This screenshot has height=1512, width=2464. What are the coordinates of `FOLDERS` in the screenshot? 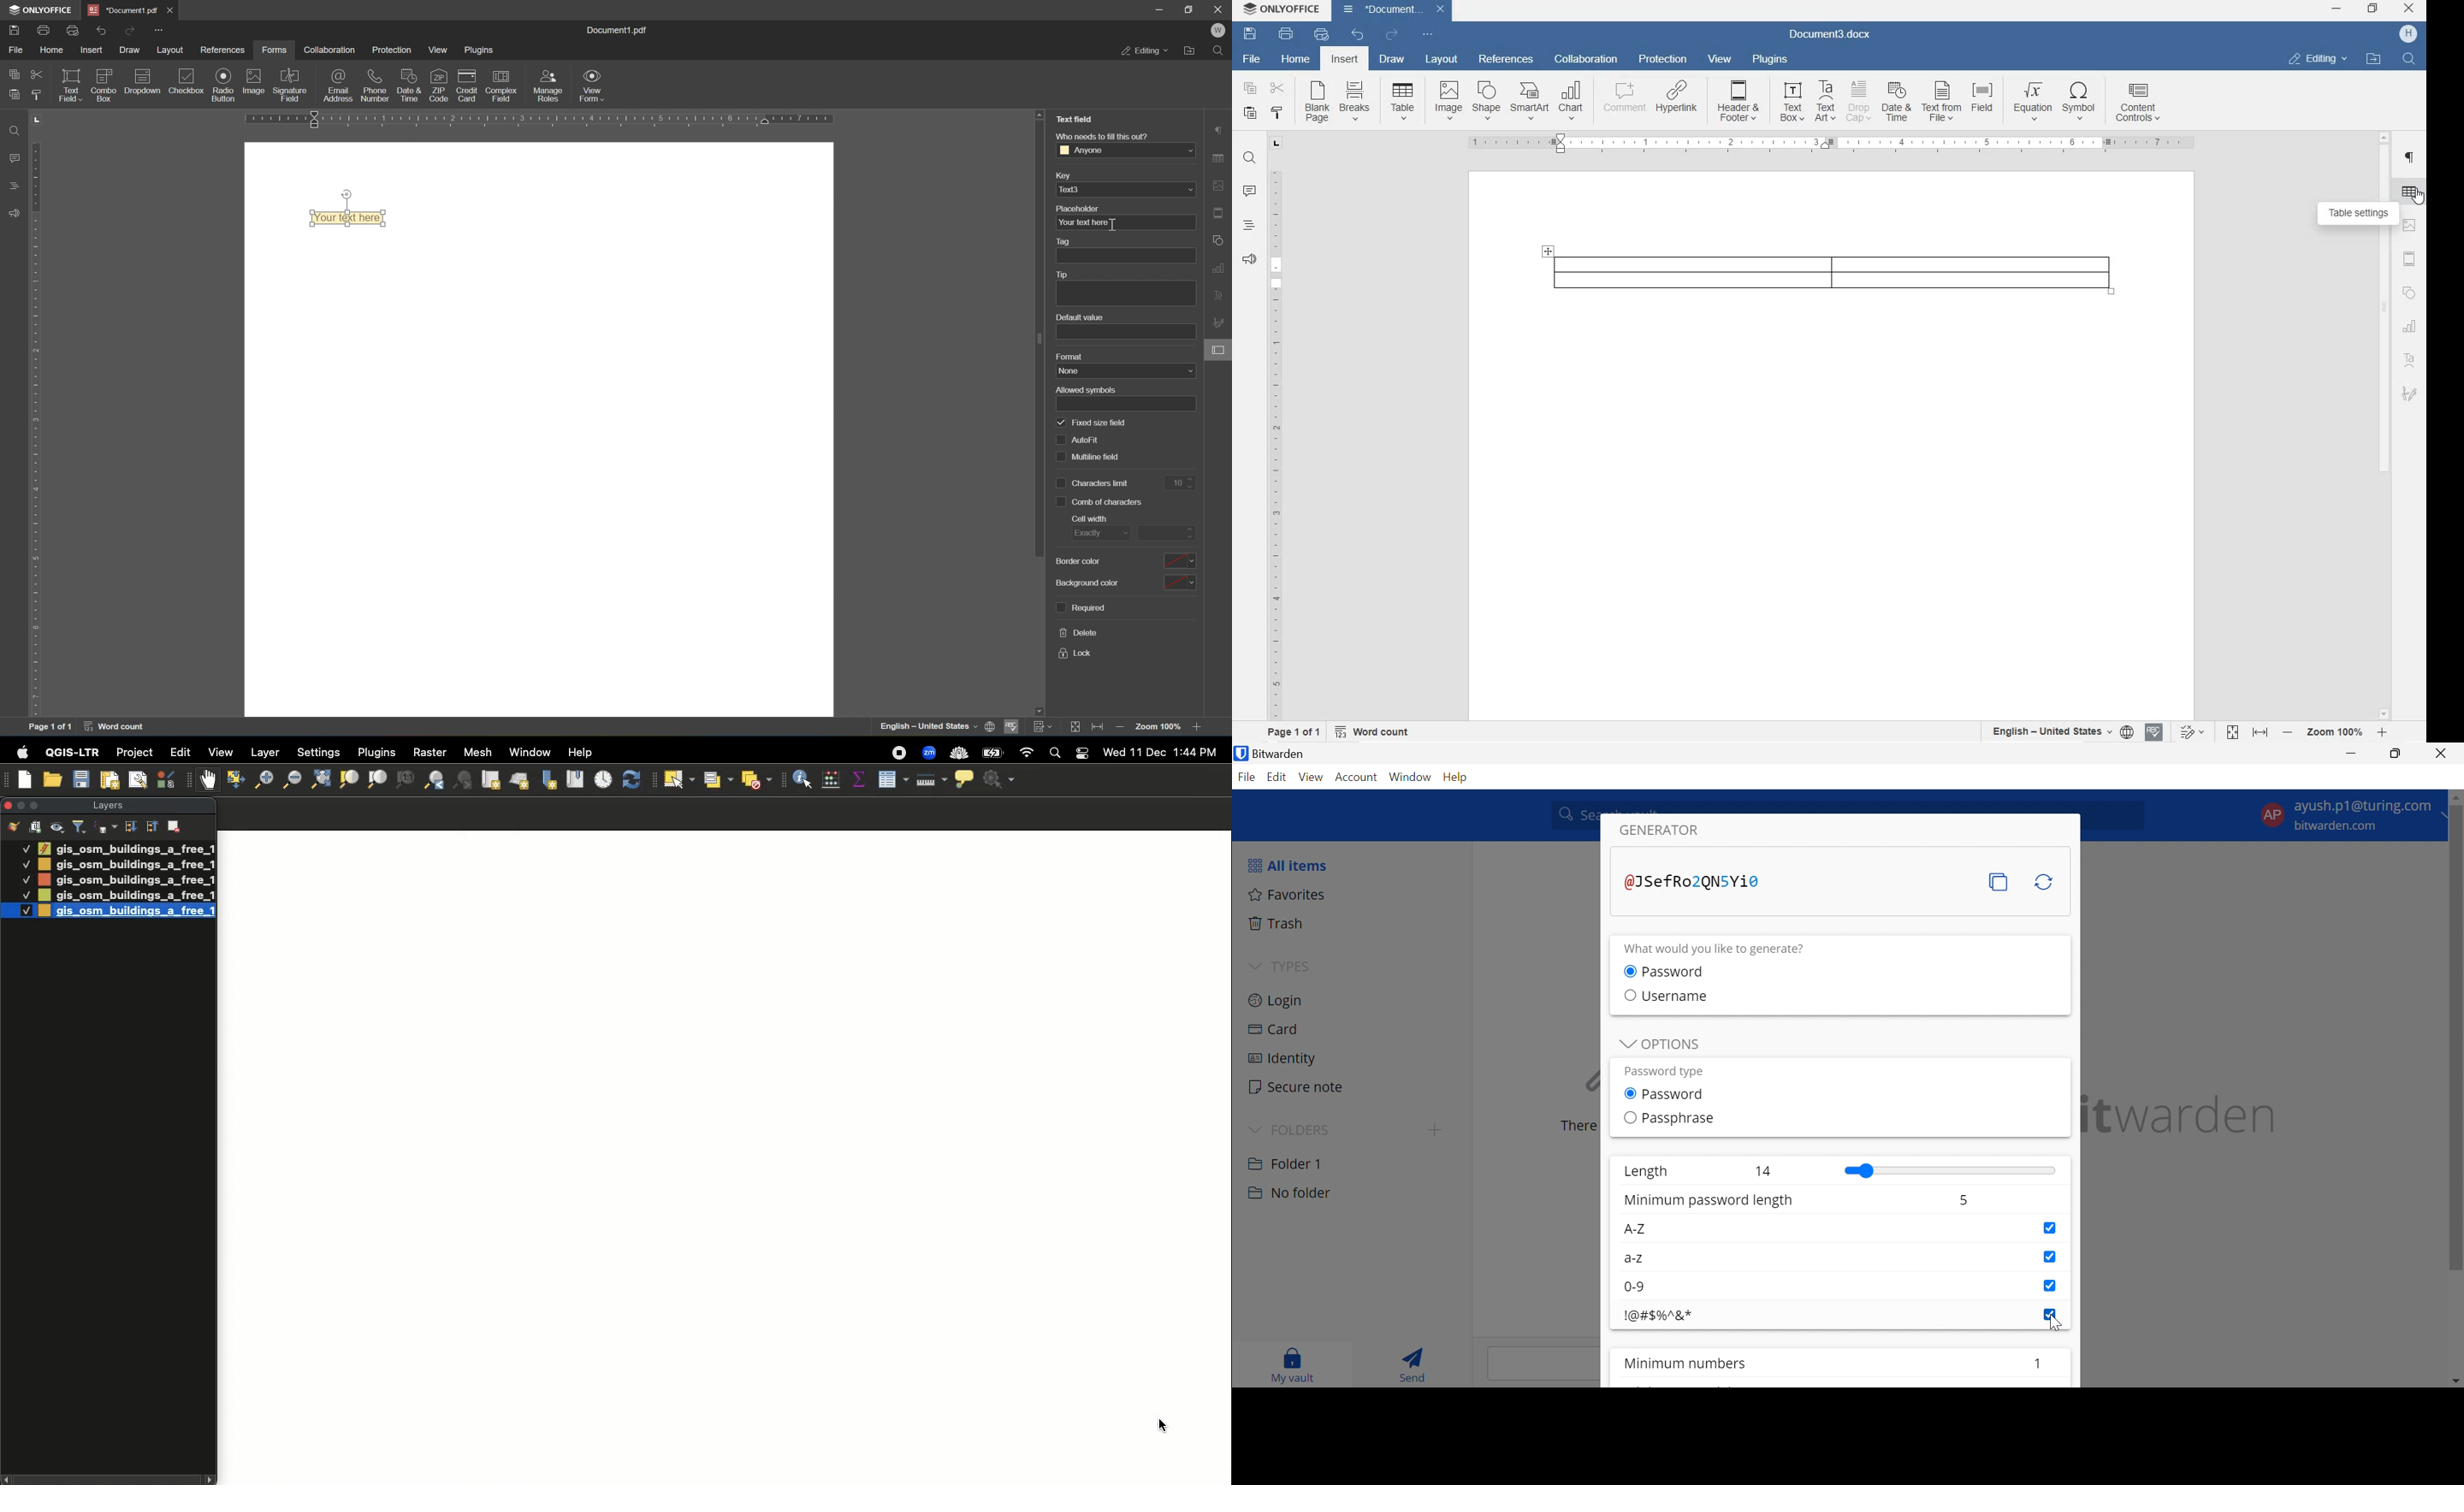 It's located at (1303, 1128).